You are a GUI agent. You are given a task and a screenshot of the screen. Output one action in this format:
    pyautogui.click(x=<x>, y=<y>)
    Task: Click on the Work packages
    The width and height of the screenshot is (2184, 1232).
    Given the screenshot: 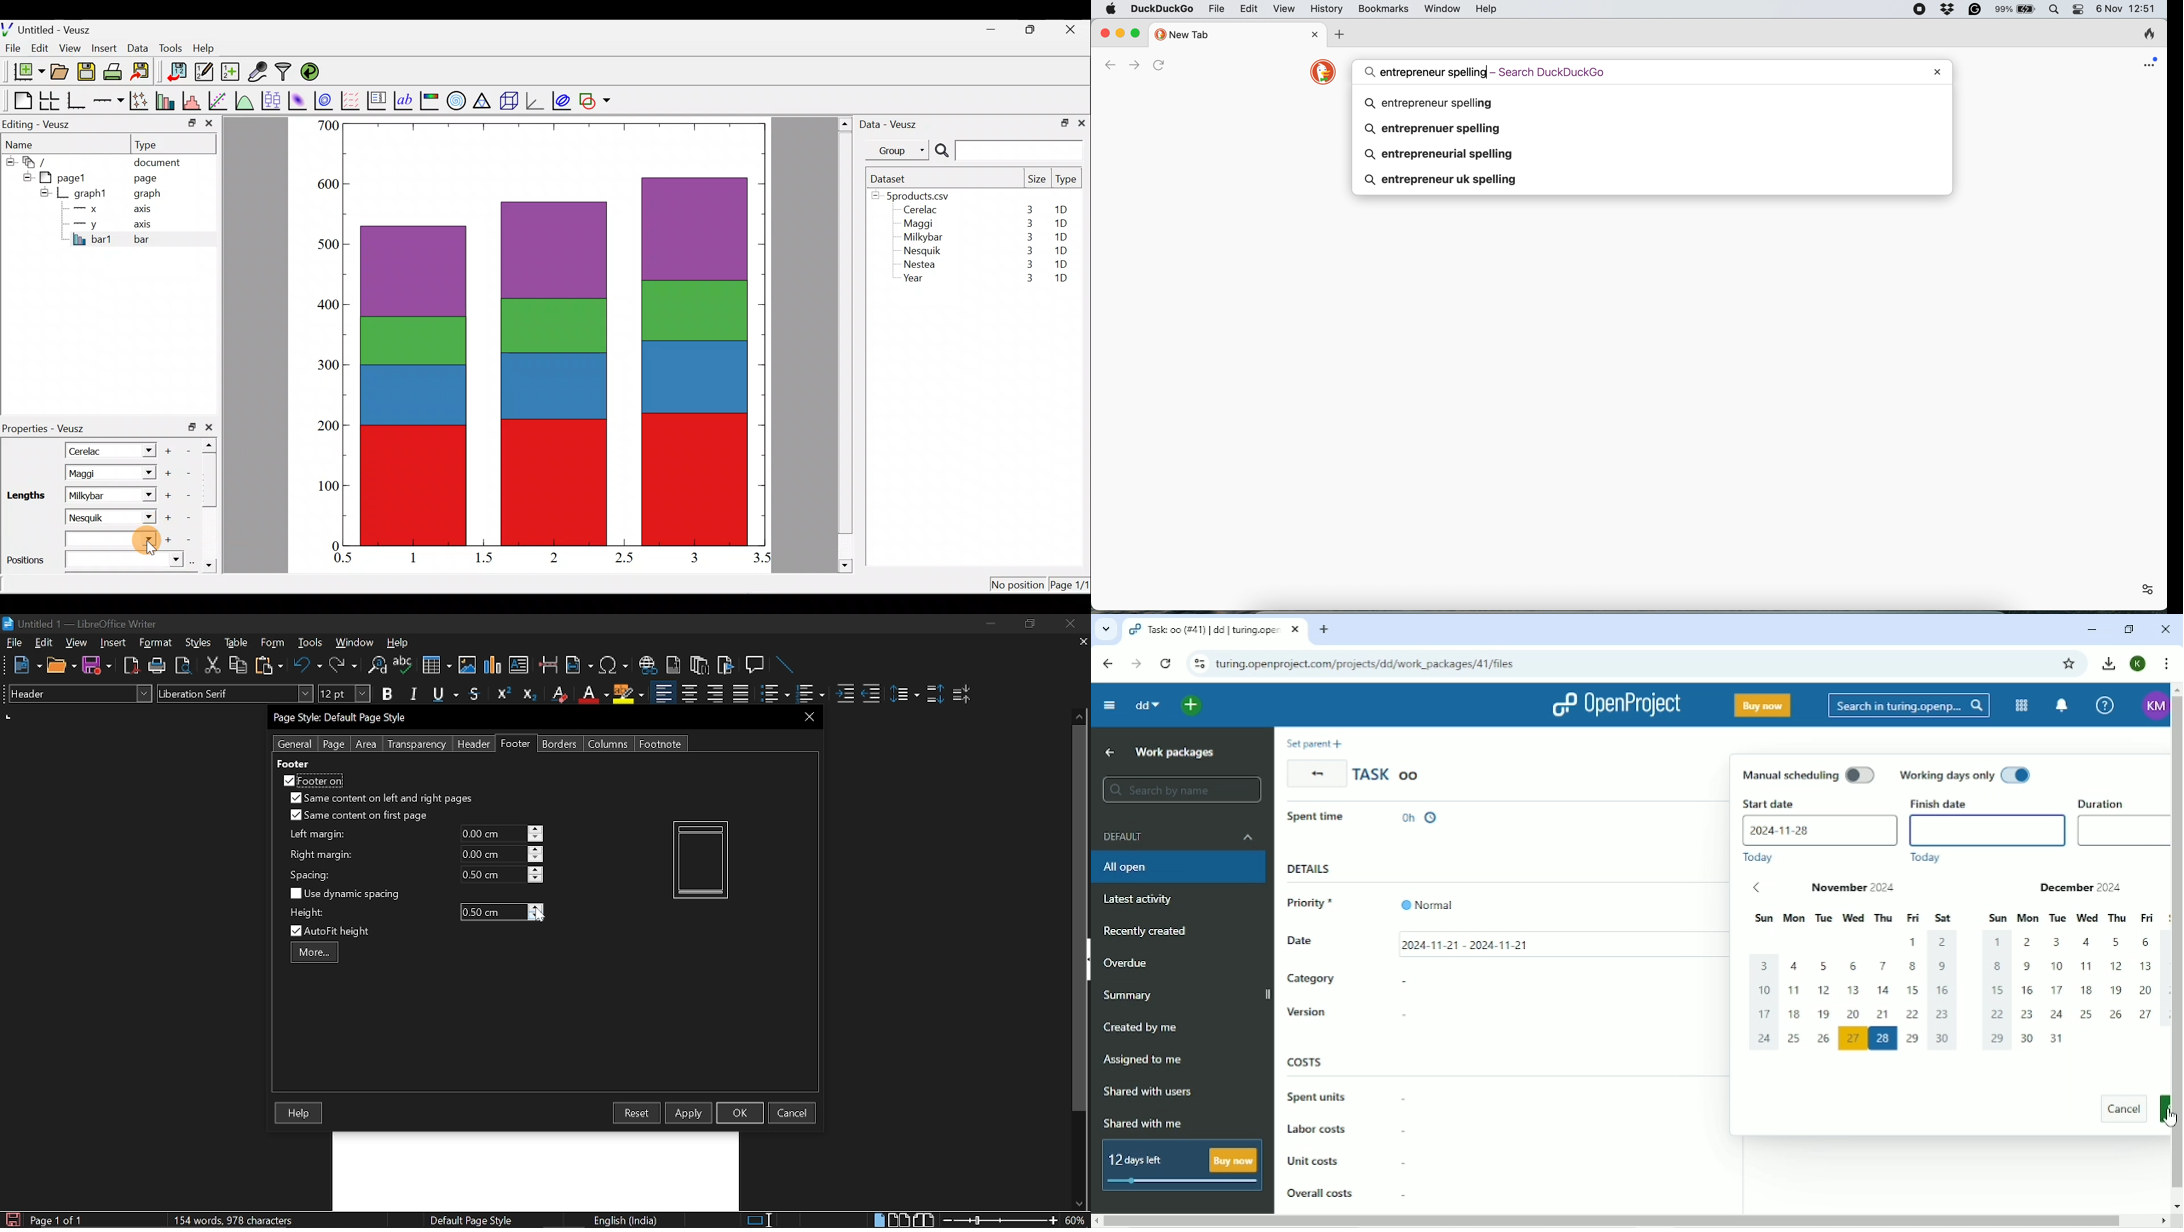 What is the action you would take?
    pyautogui.click(x=1173, y=752)
    